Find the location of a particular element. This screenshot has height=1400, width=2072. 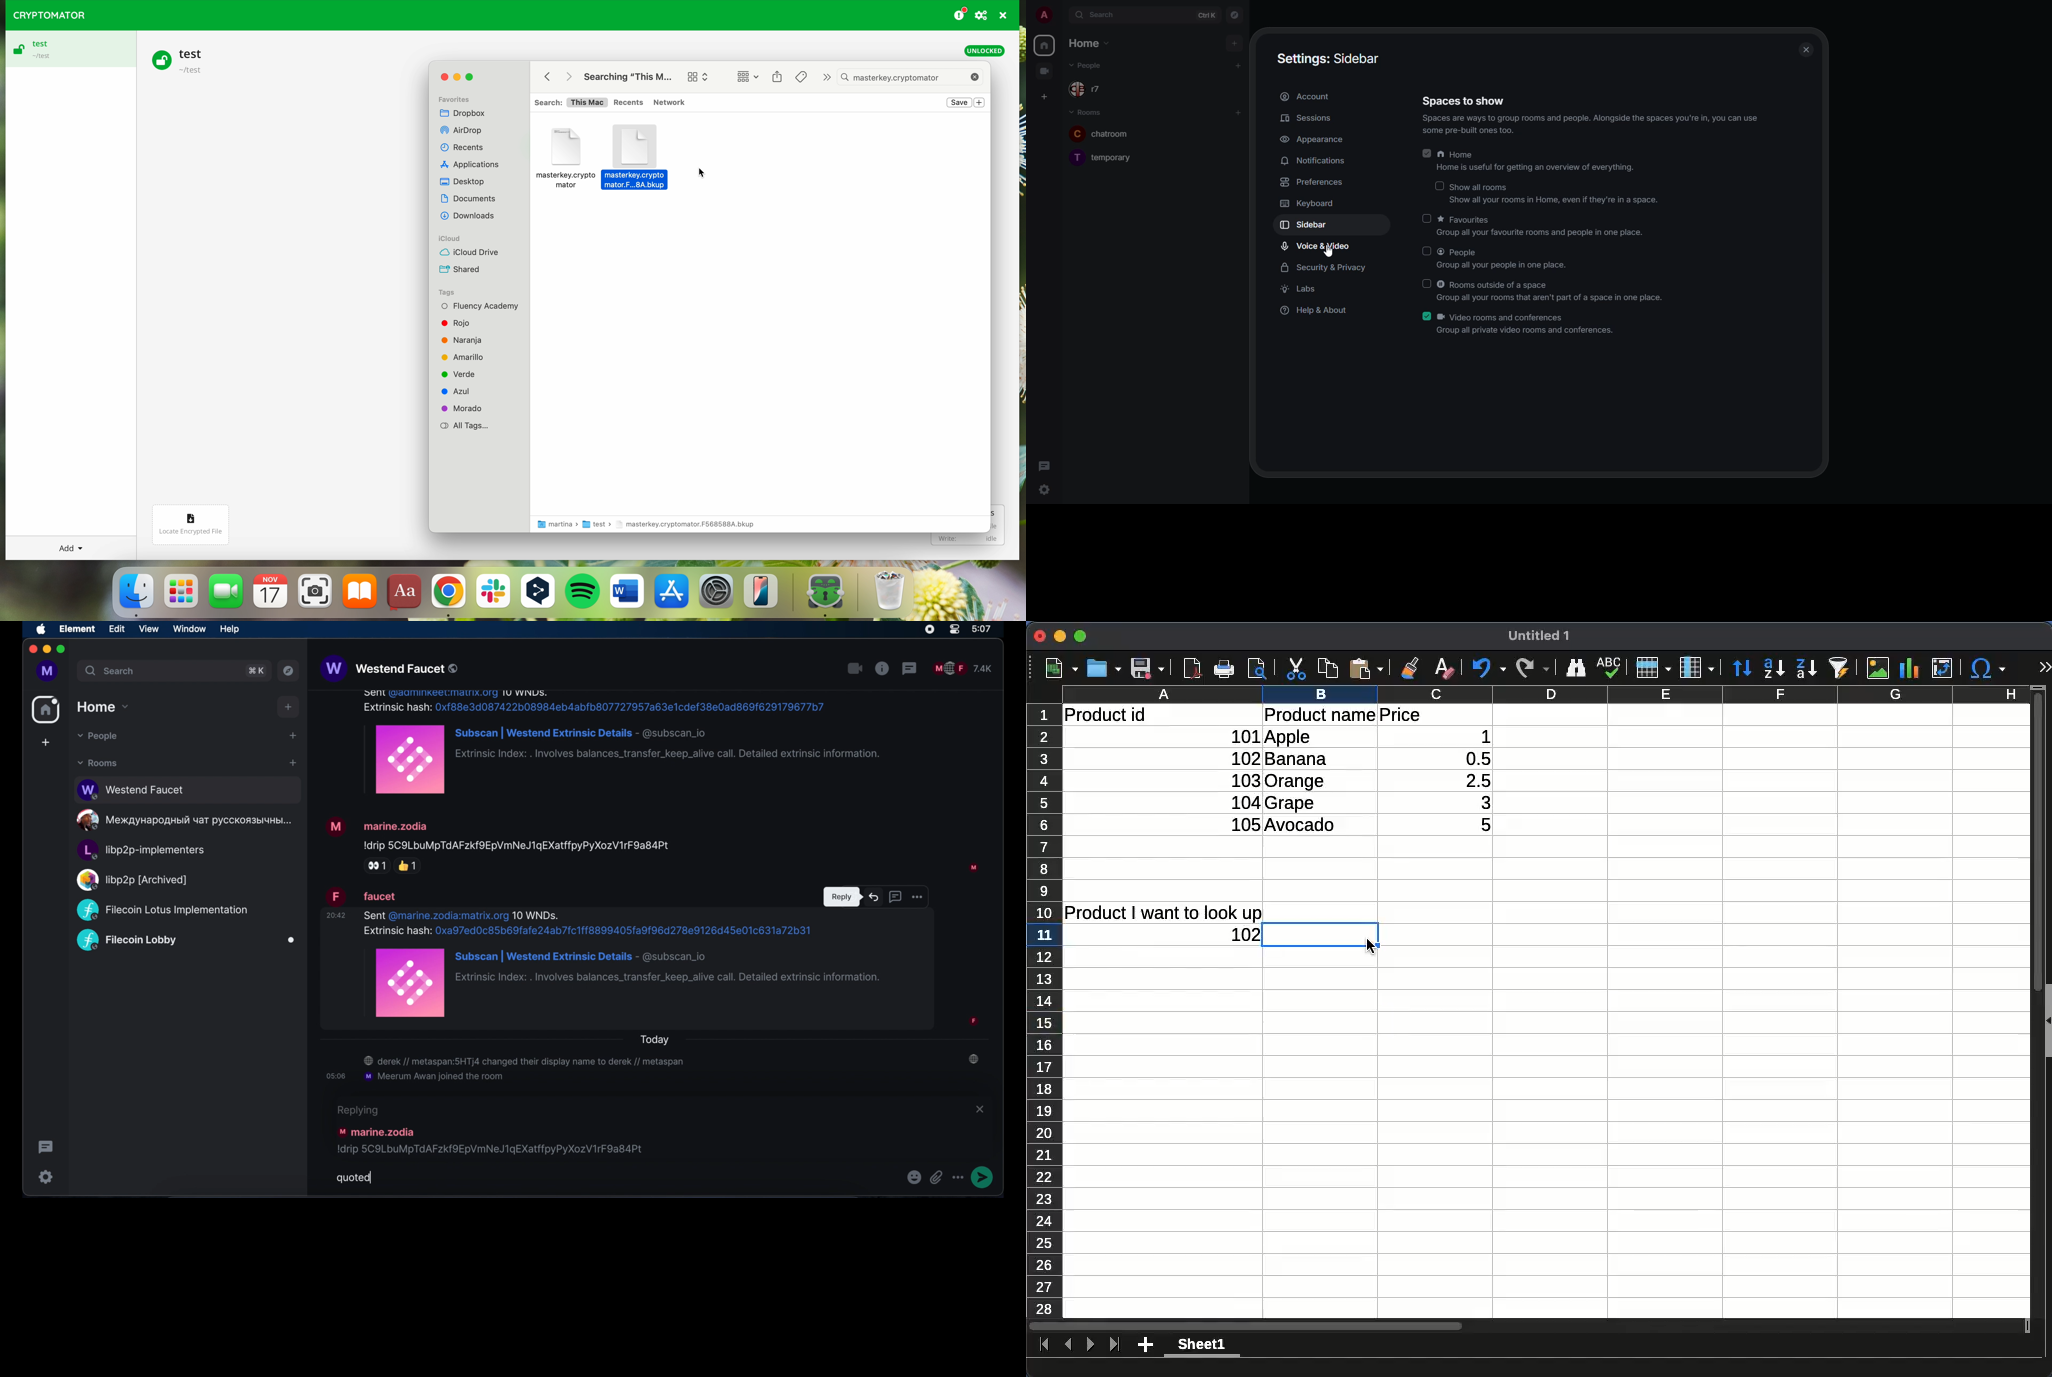

home drop down is located at coordinates (103, 706).